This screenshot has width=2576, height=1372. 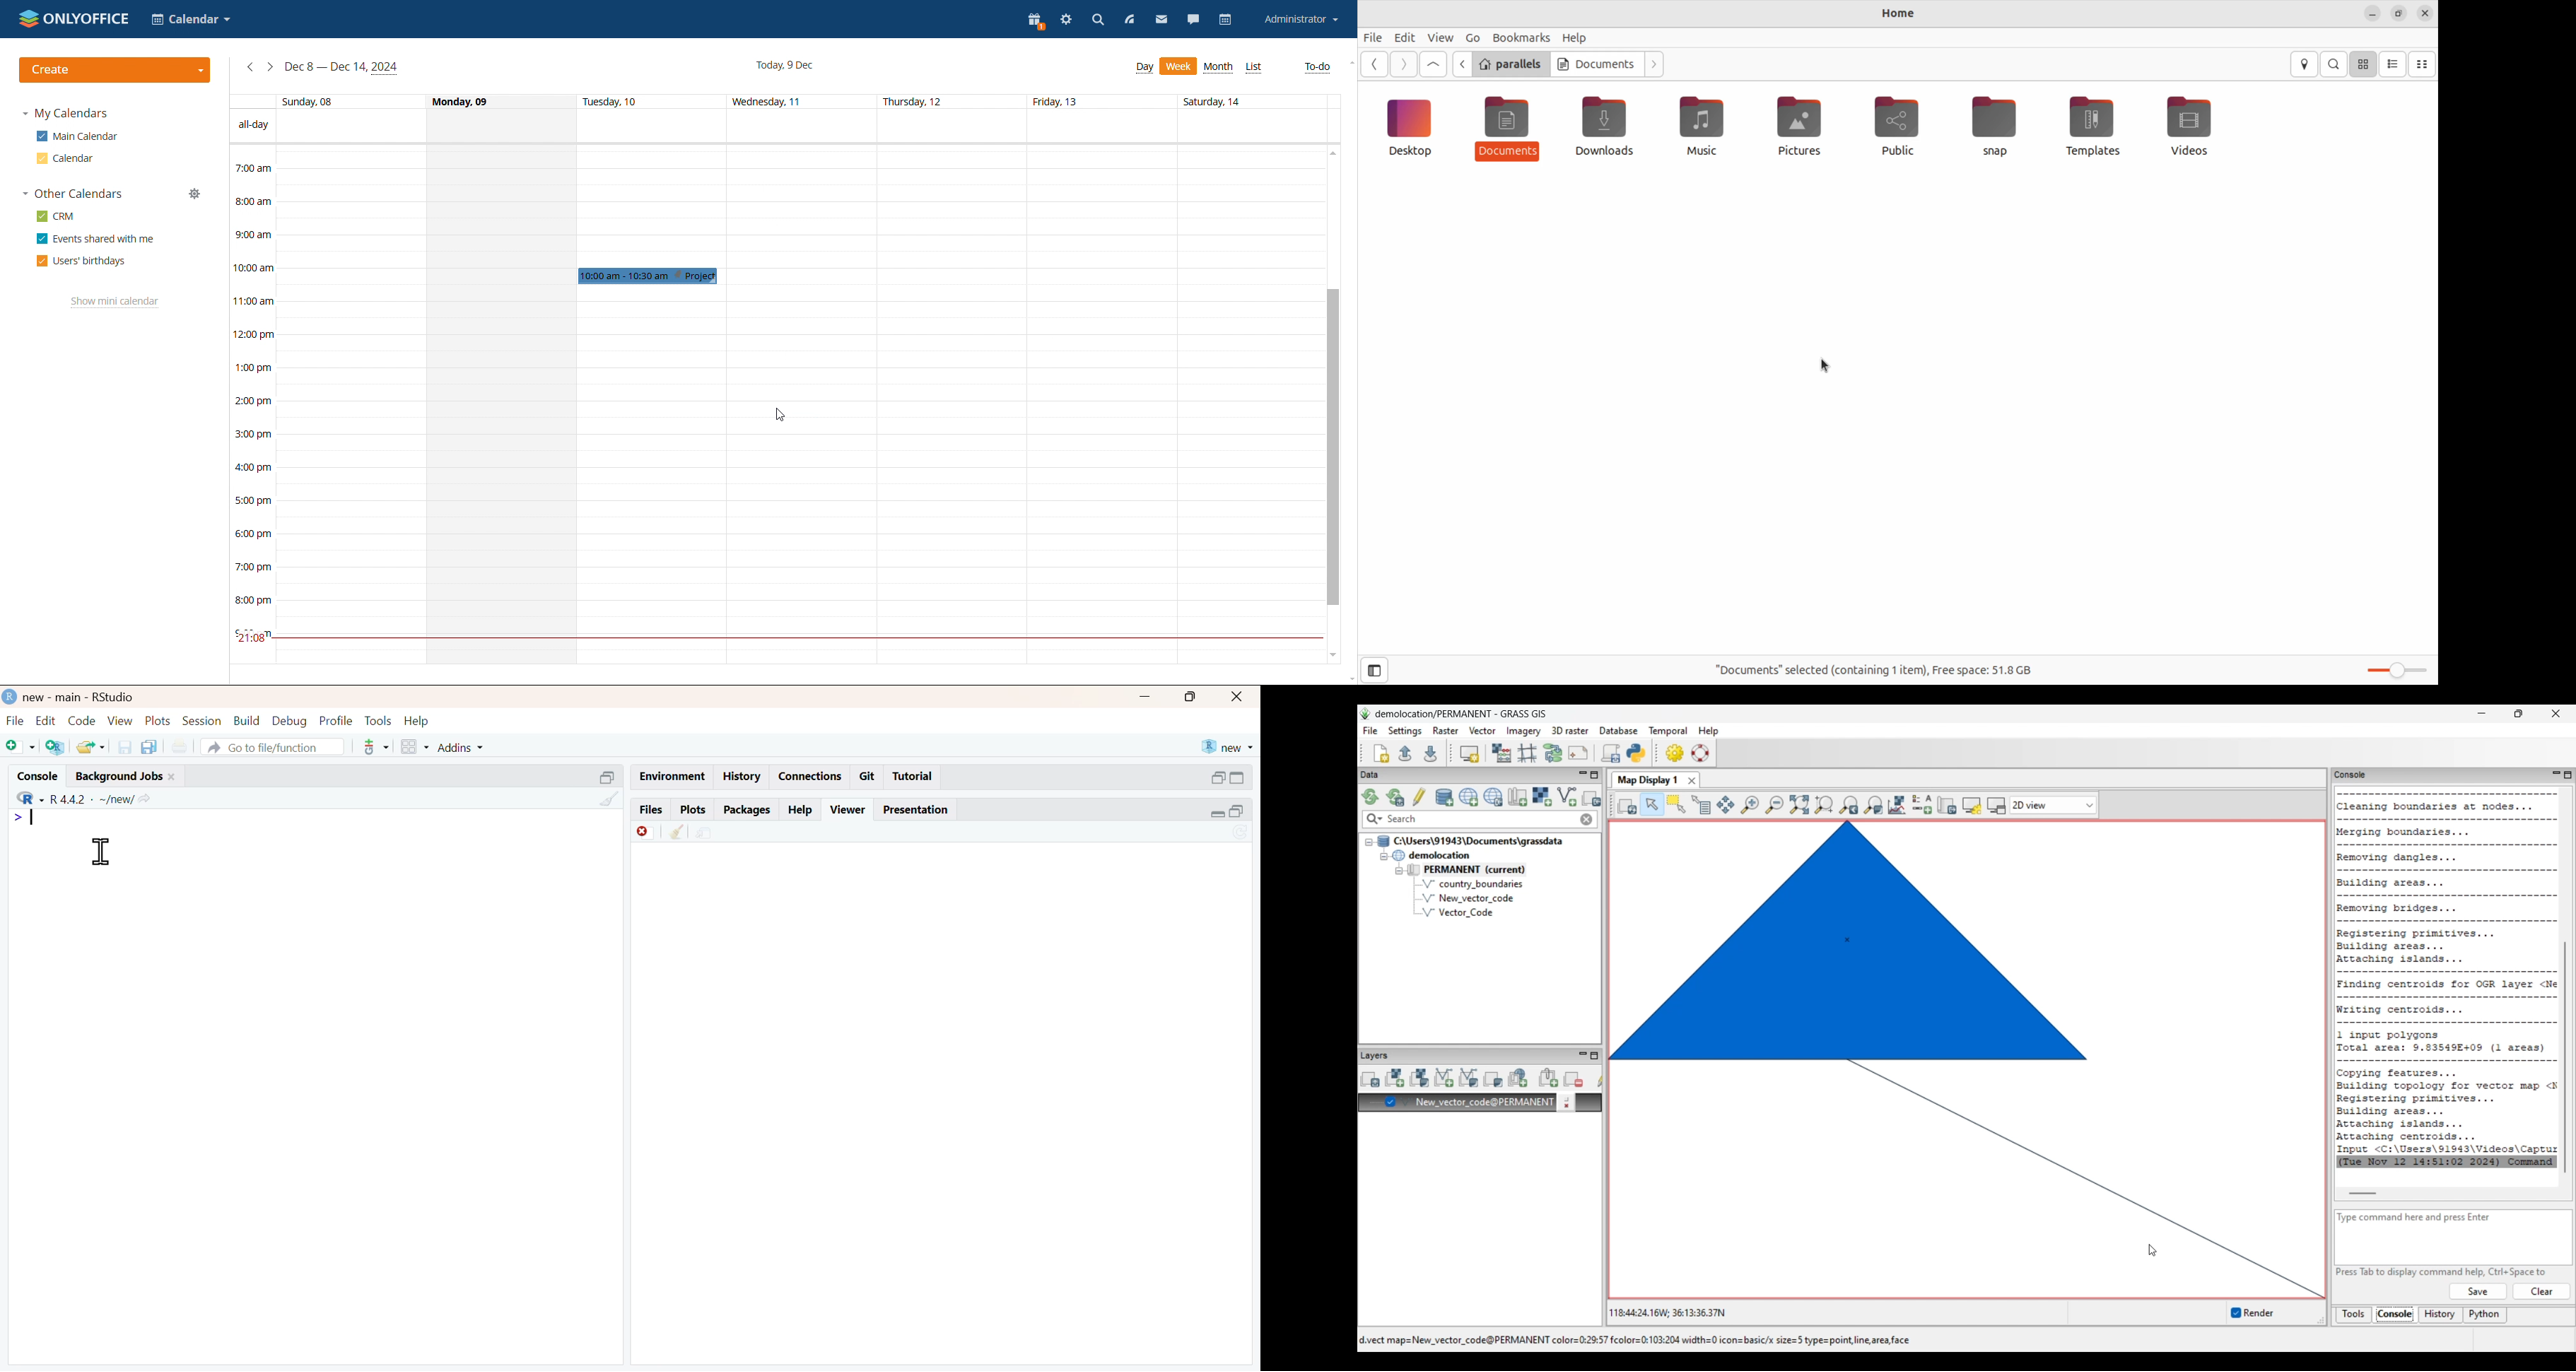 I want to click on cursor, so click(x=1829, y=363).